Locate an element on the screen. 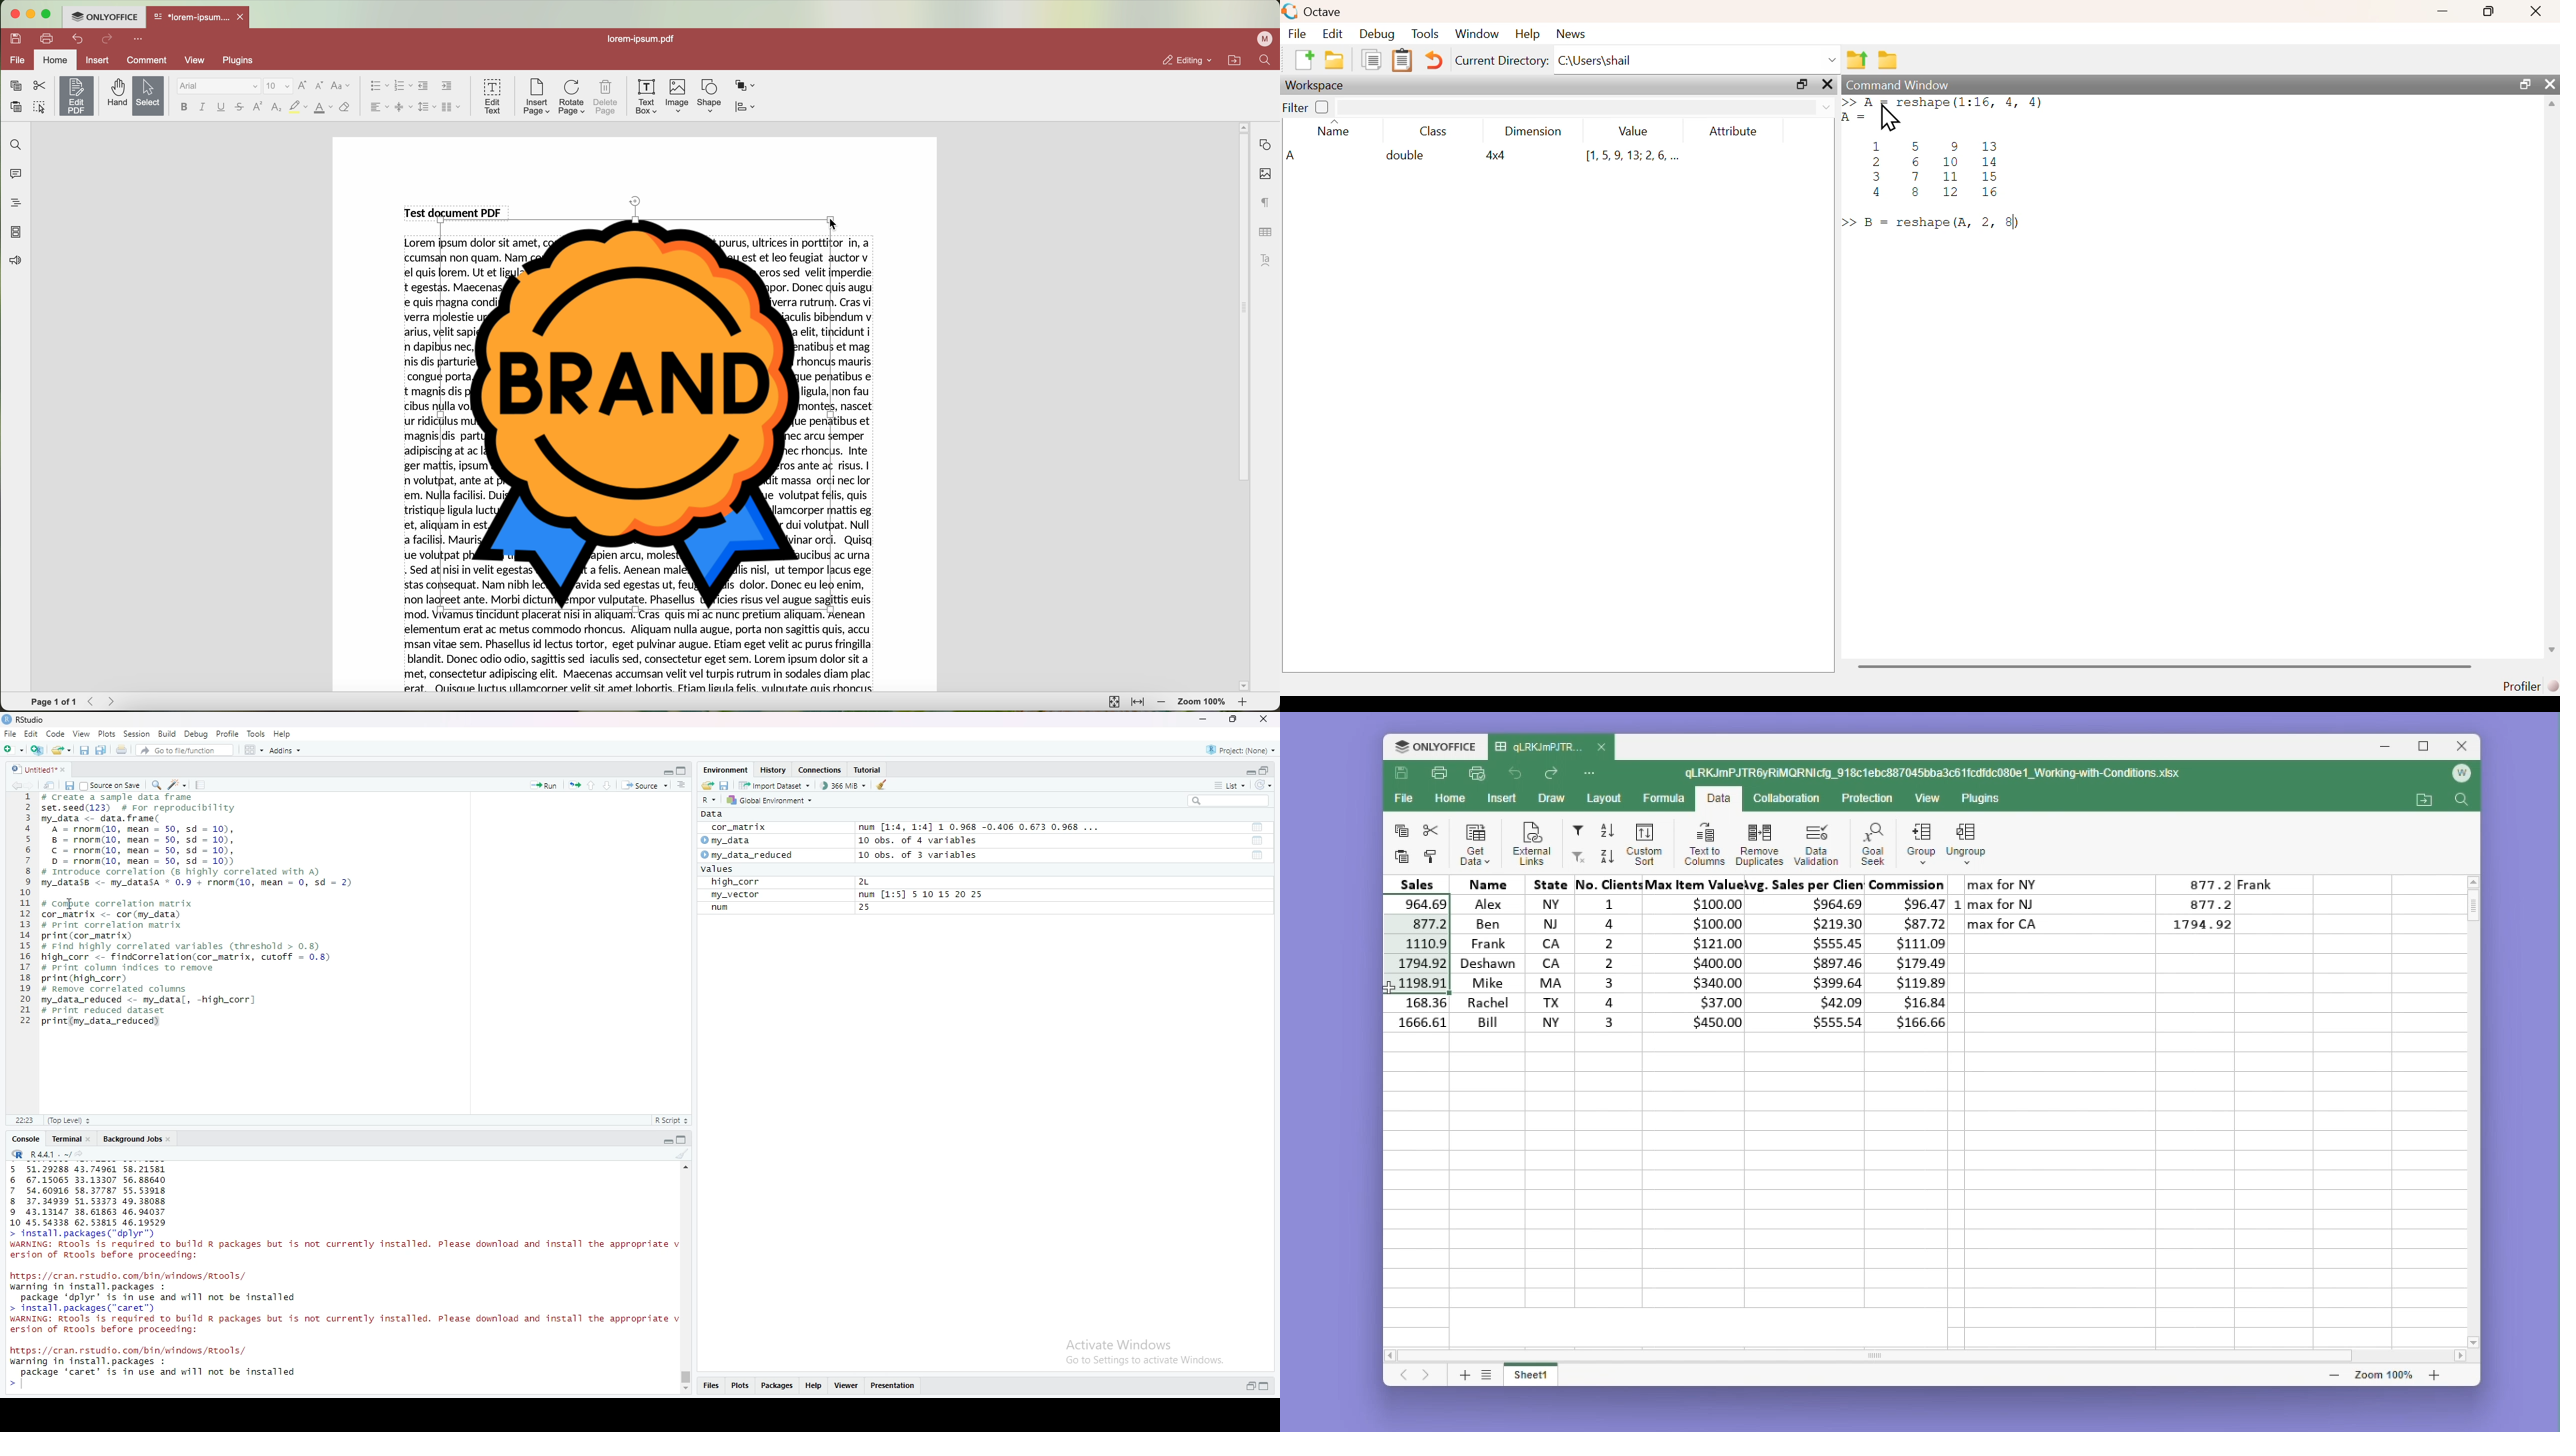 This screenshot has height=1456, width=2576. edit text is located at coordinates (493, 96).